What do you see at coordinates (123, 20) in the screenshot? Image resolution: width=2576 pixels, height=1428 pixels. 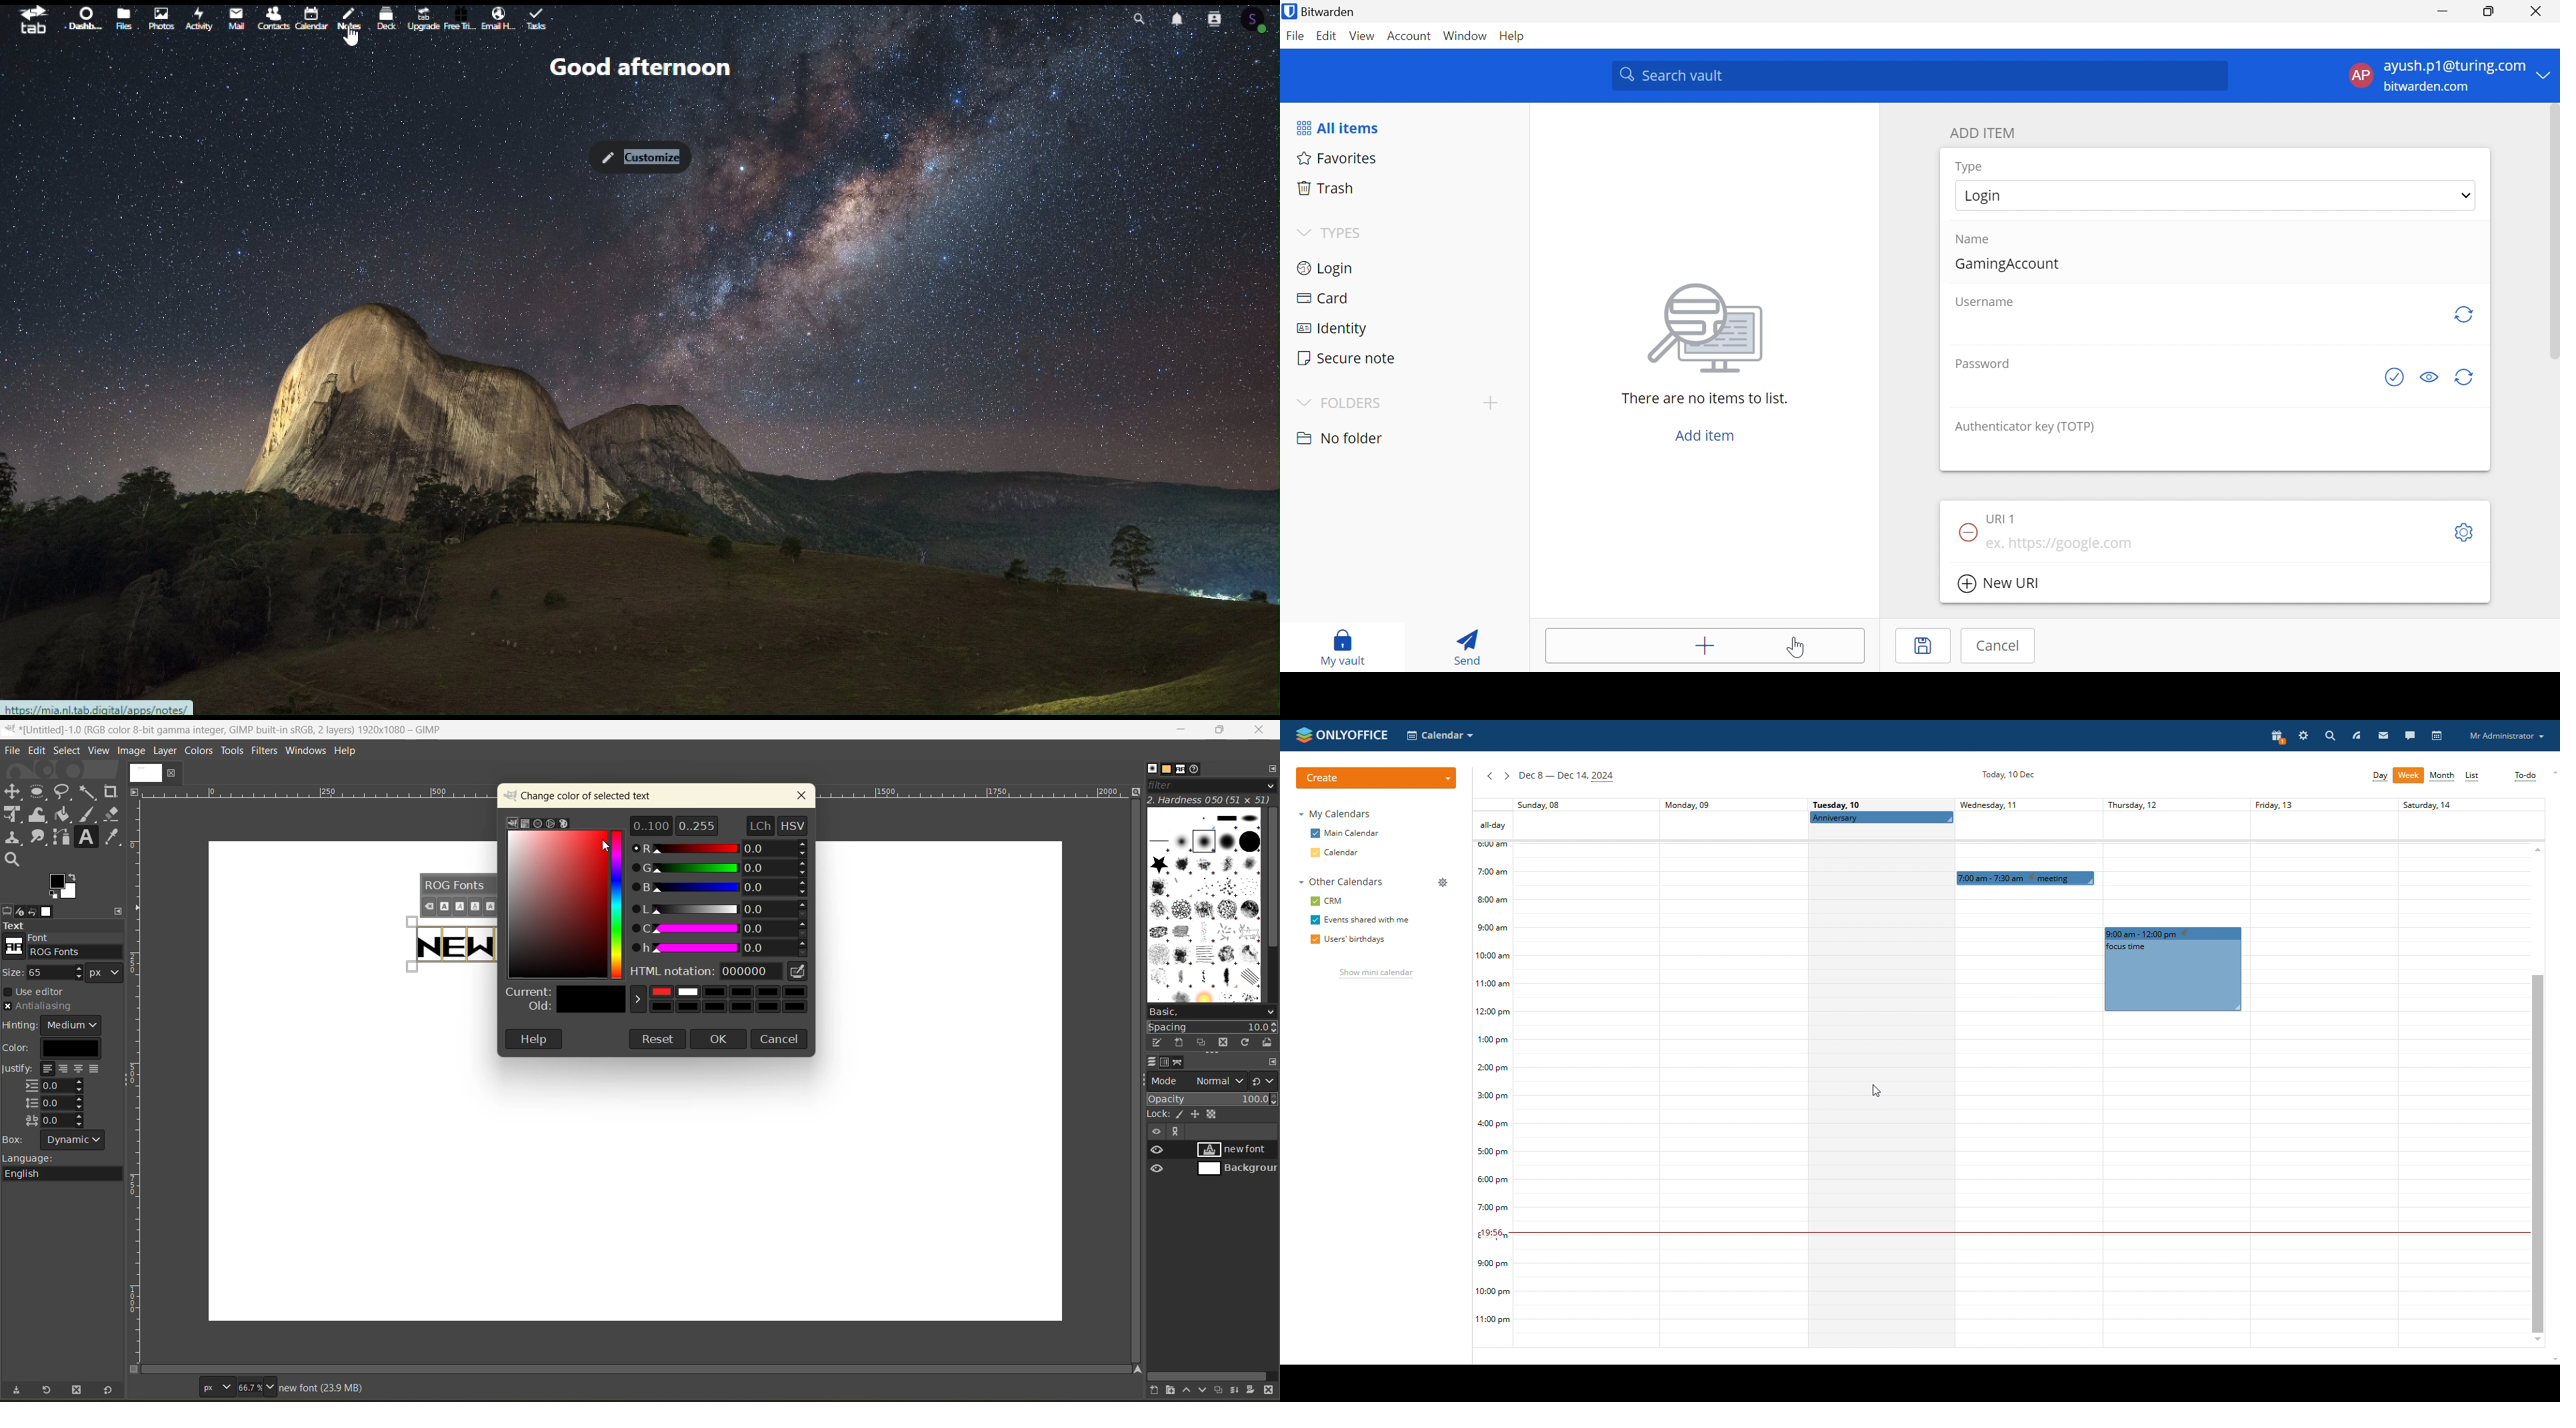 I see `Files` at bounding box center [123, 20].